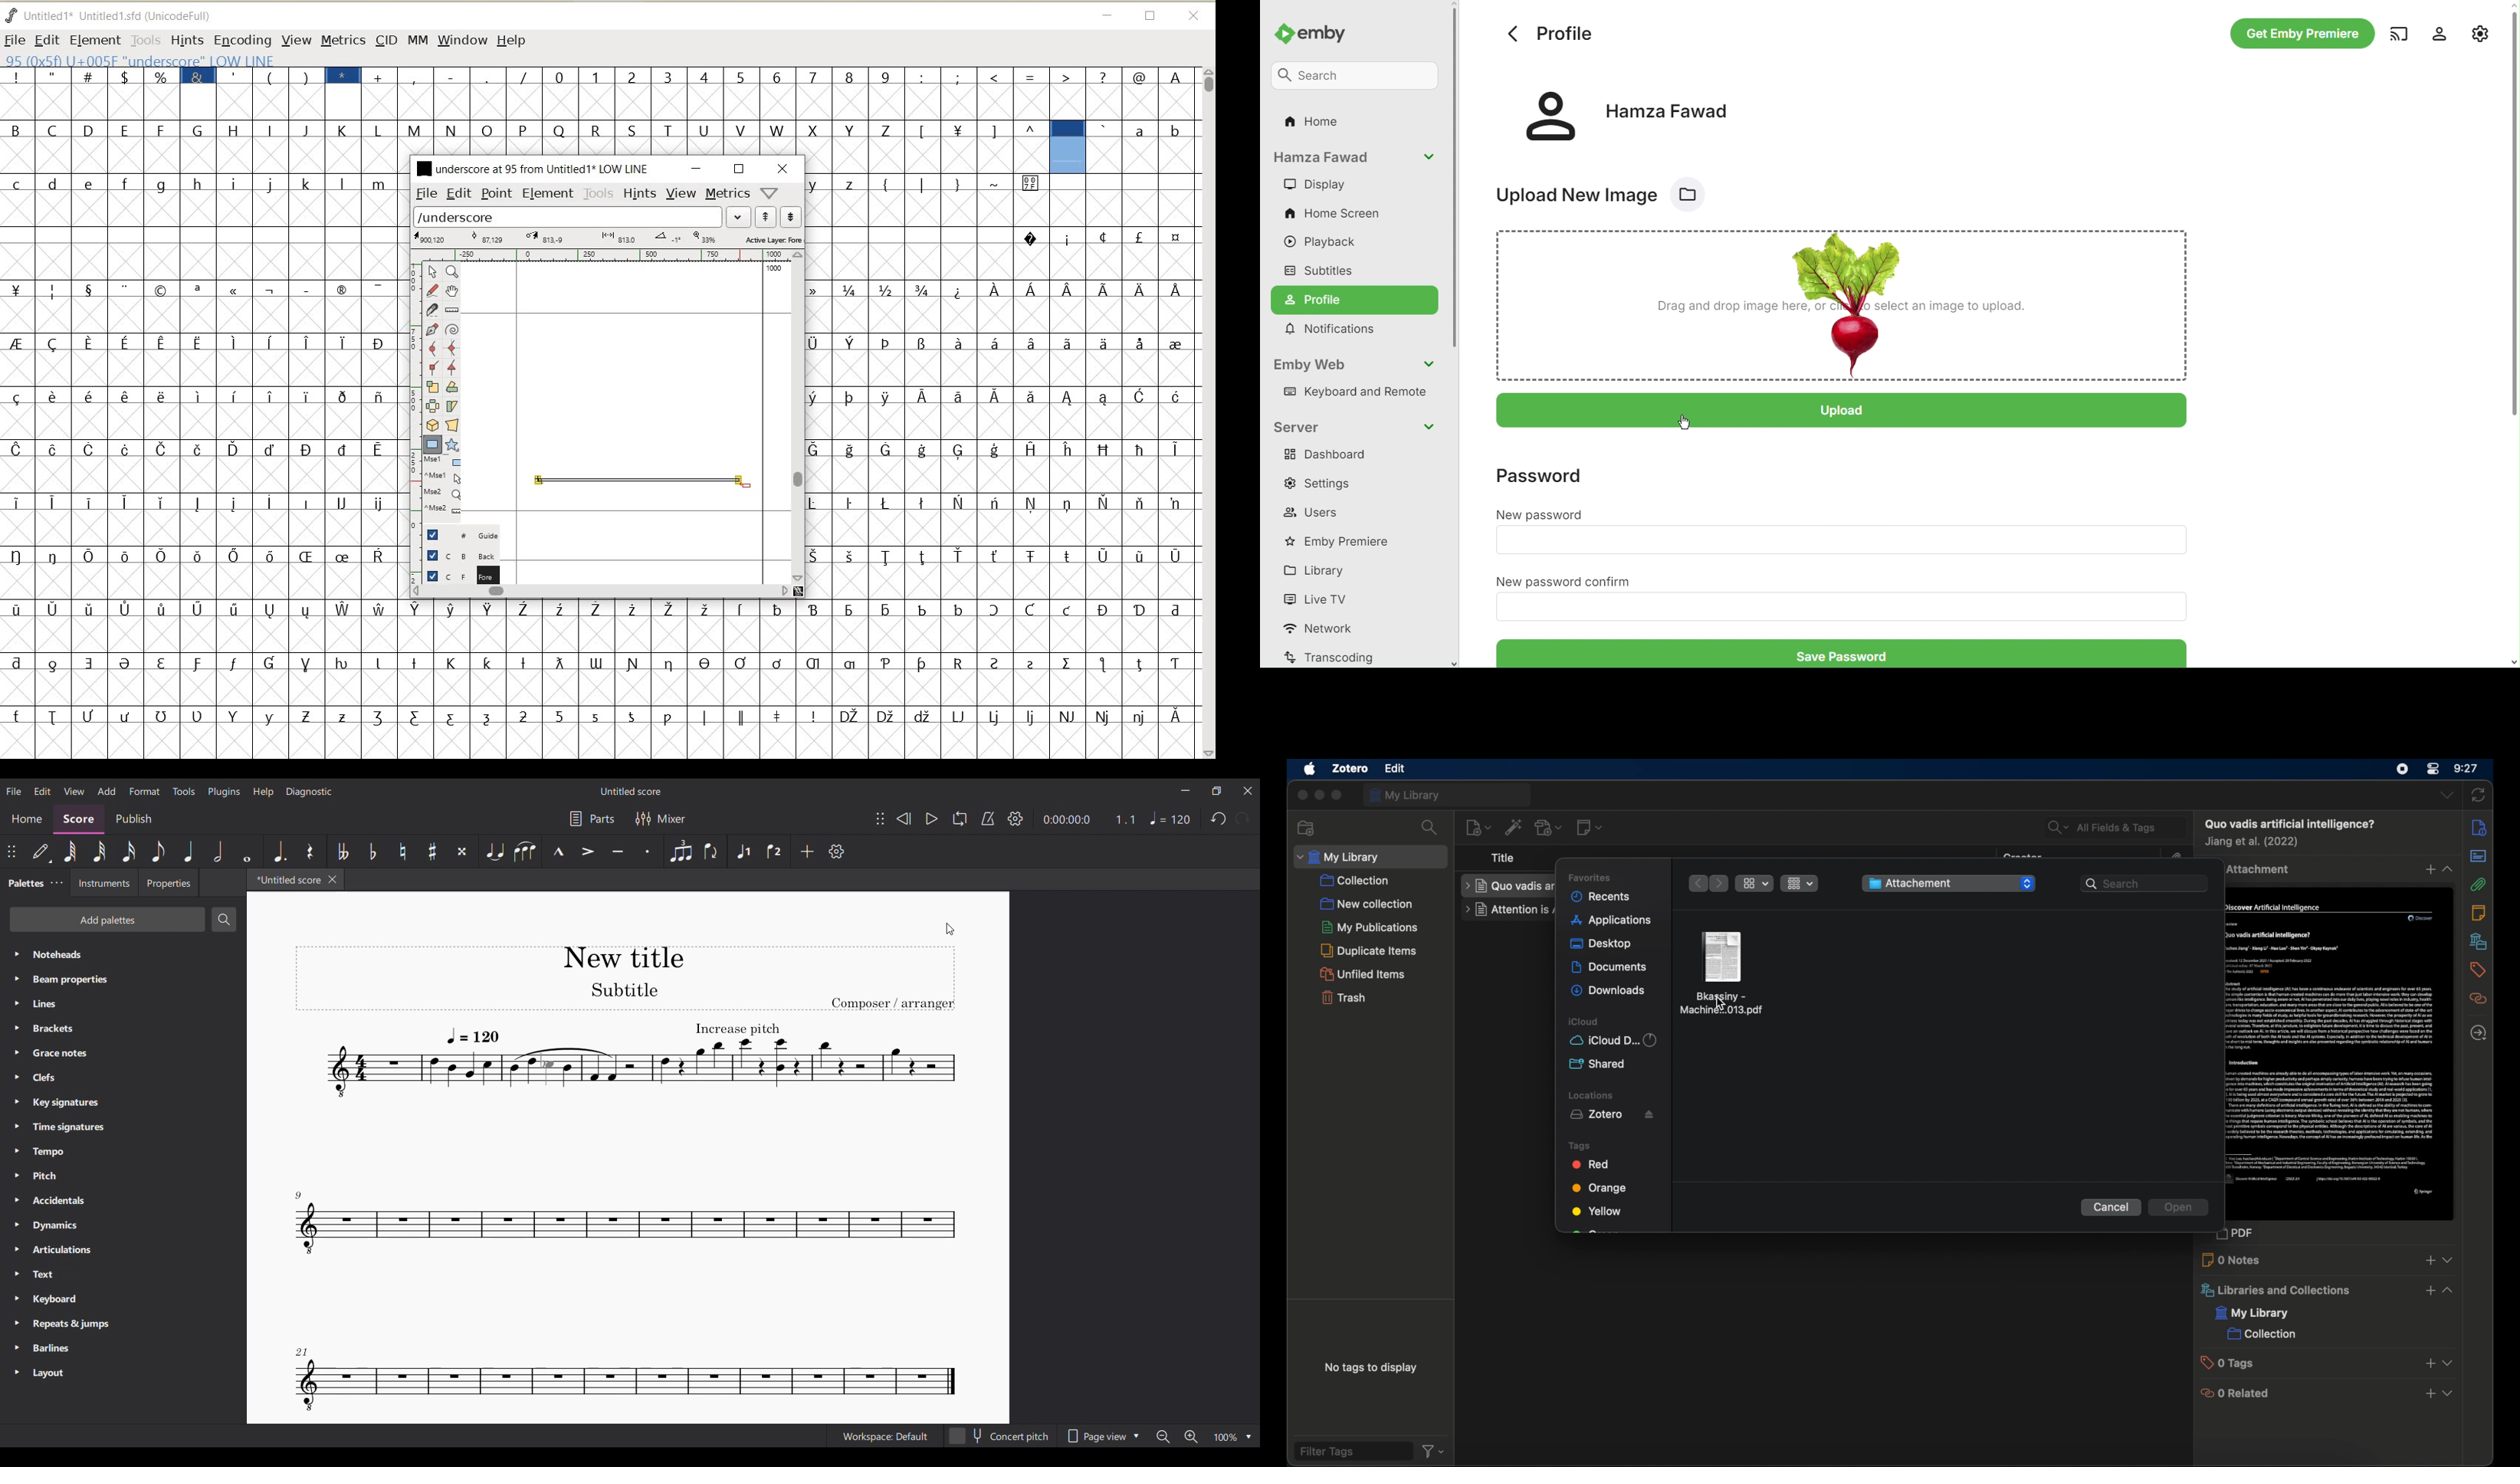 The image size is (2520, 1484). What do you see at coordinates (1720, 883) in the screenshot?
I see `next` at bounding box center [1720, 883].